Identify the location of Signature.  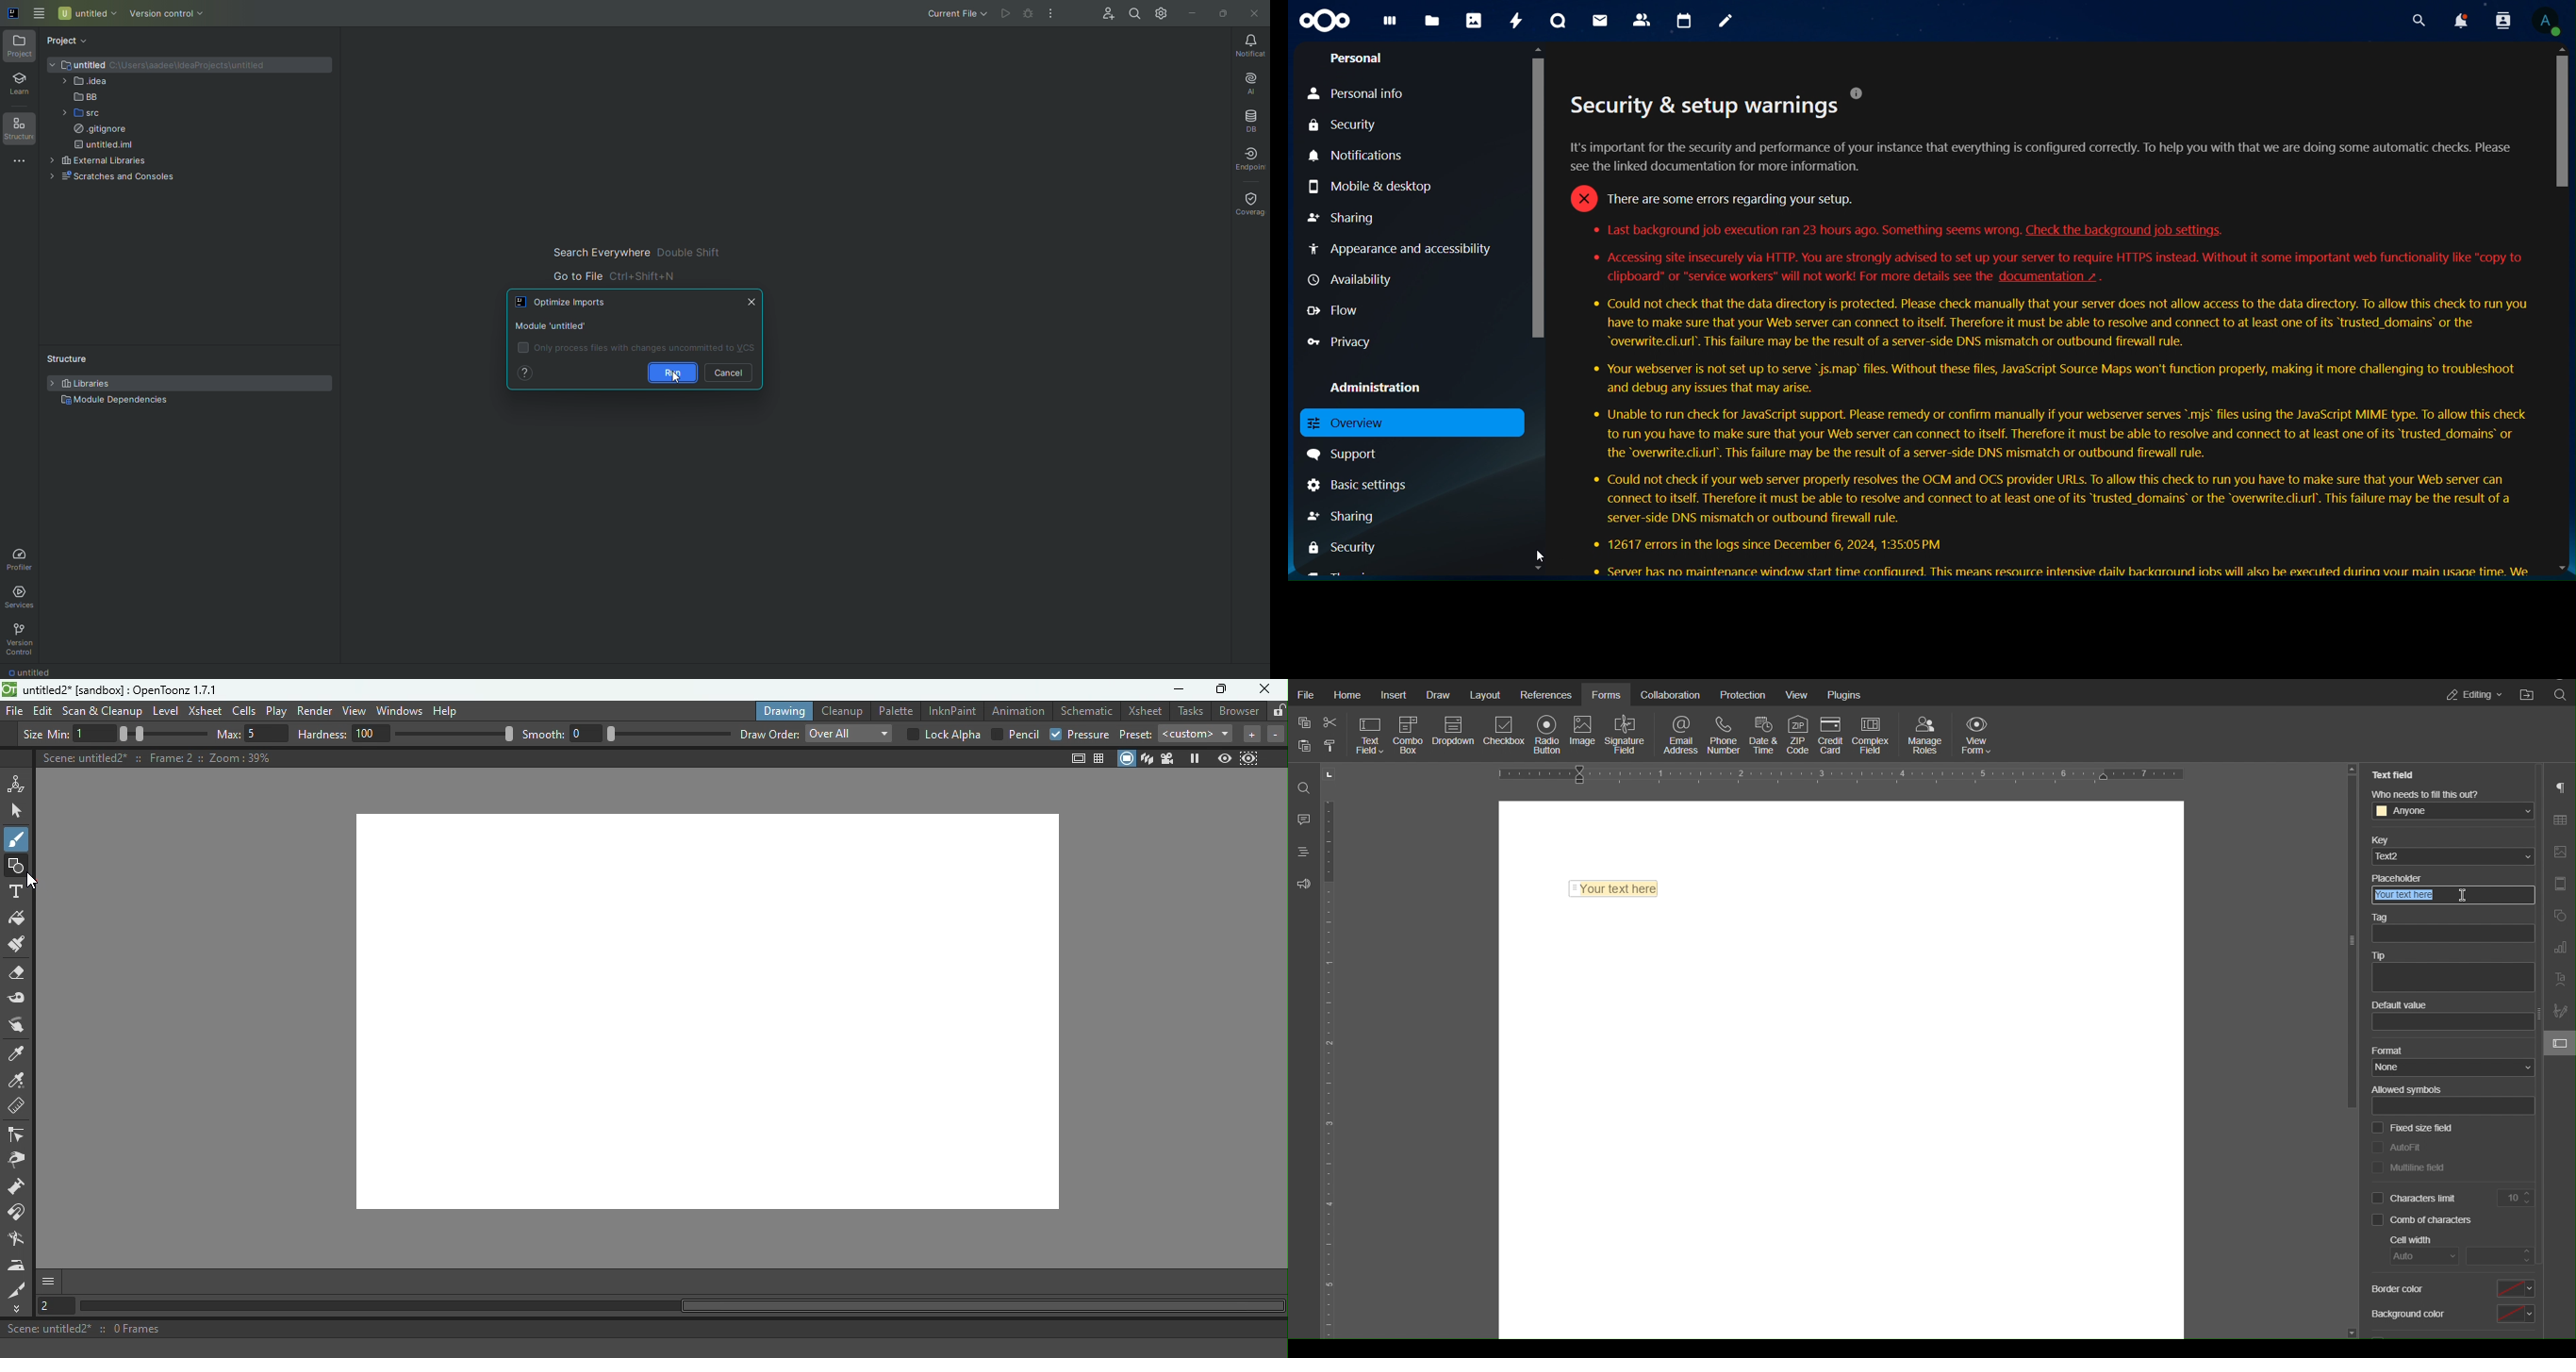
(1624, 735).